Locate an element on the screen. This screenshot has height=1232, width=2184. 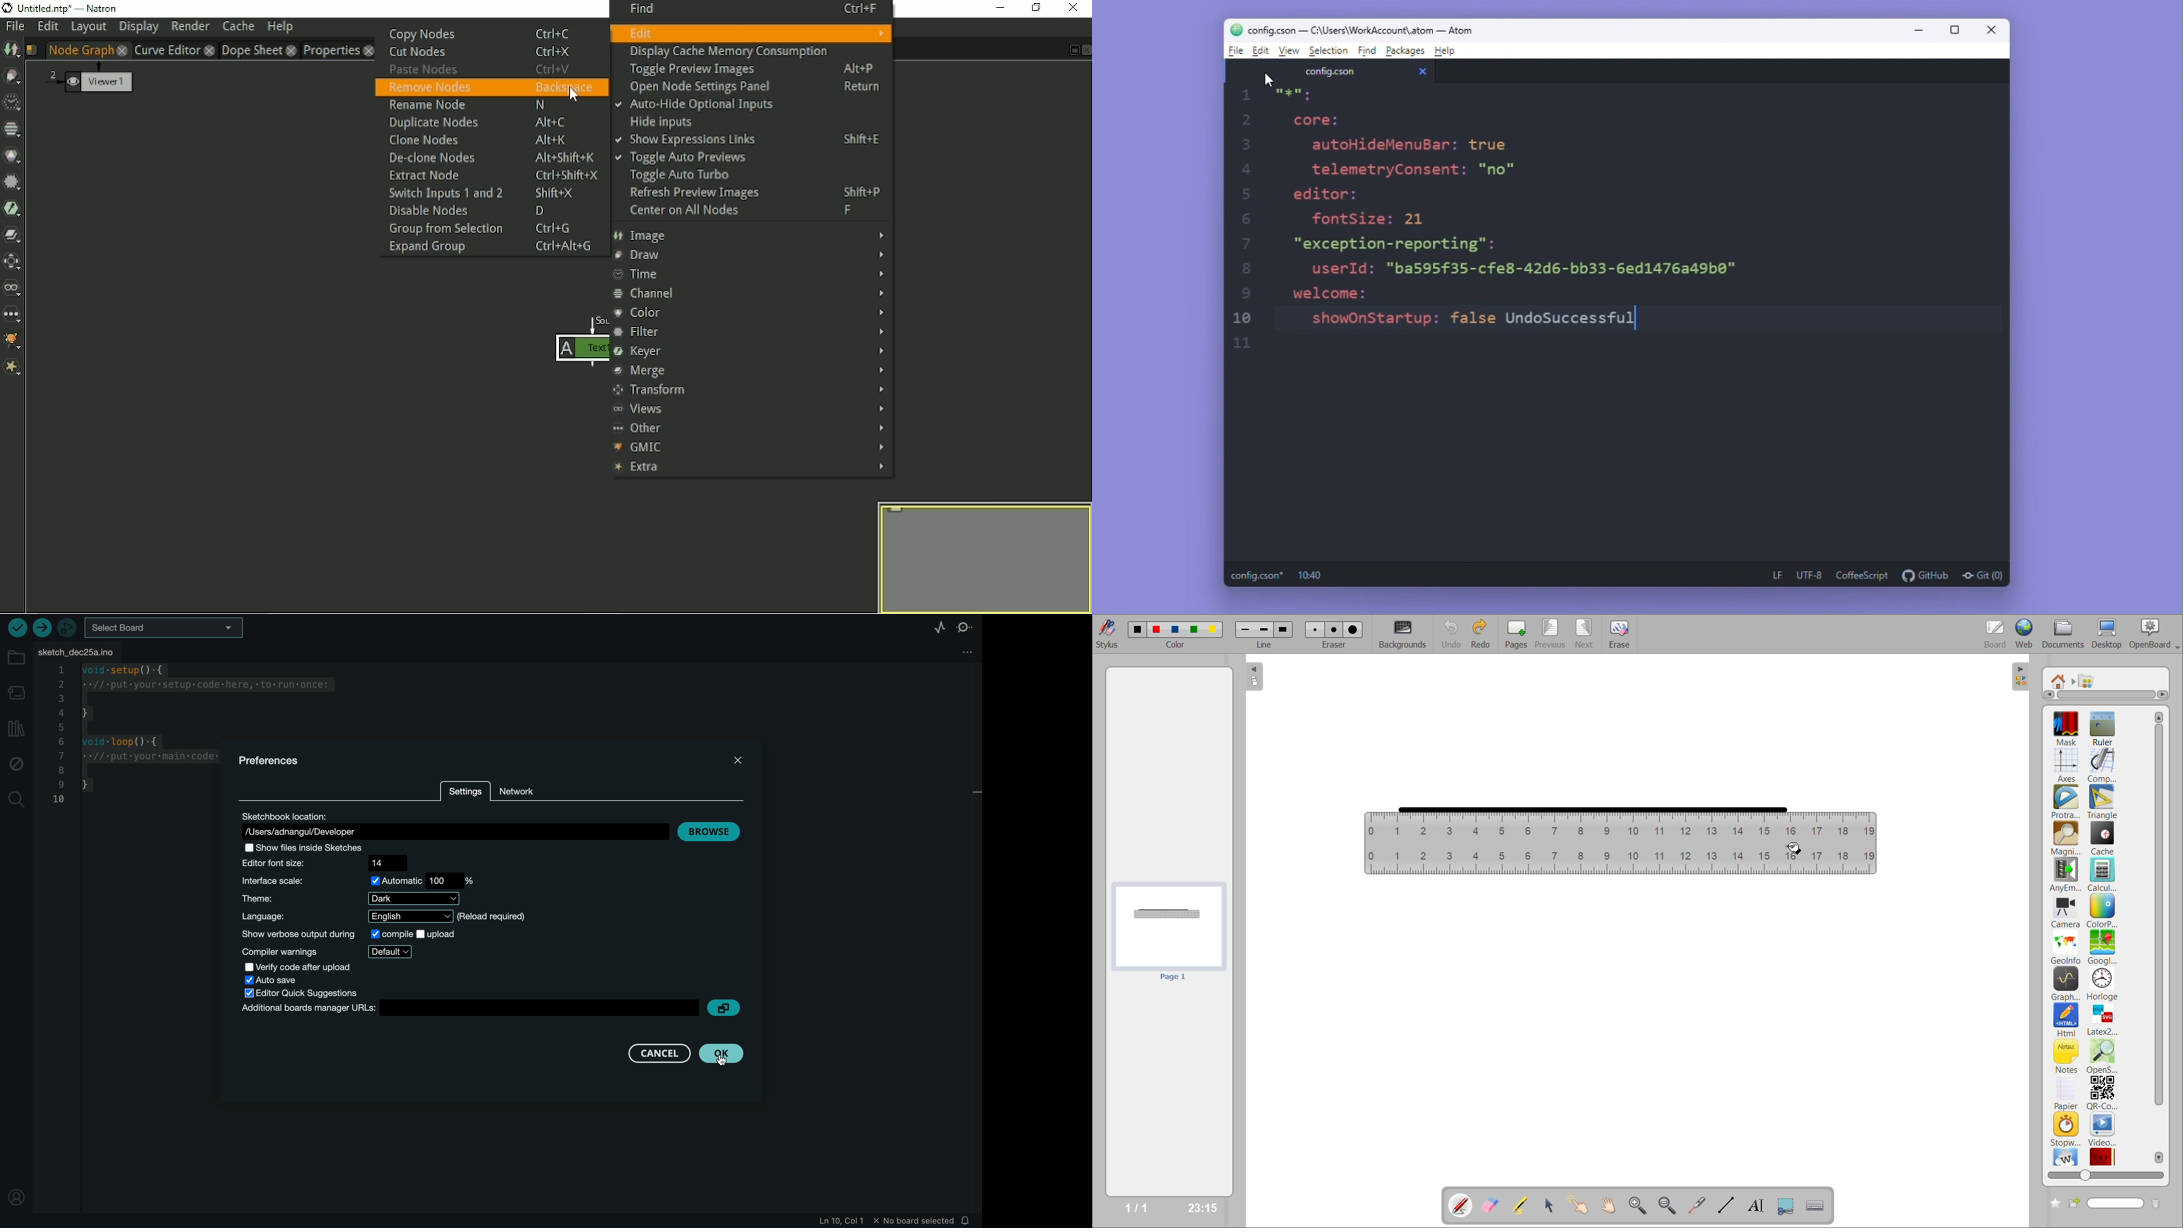
logo is located at coordinates (1233, 29).